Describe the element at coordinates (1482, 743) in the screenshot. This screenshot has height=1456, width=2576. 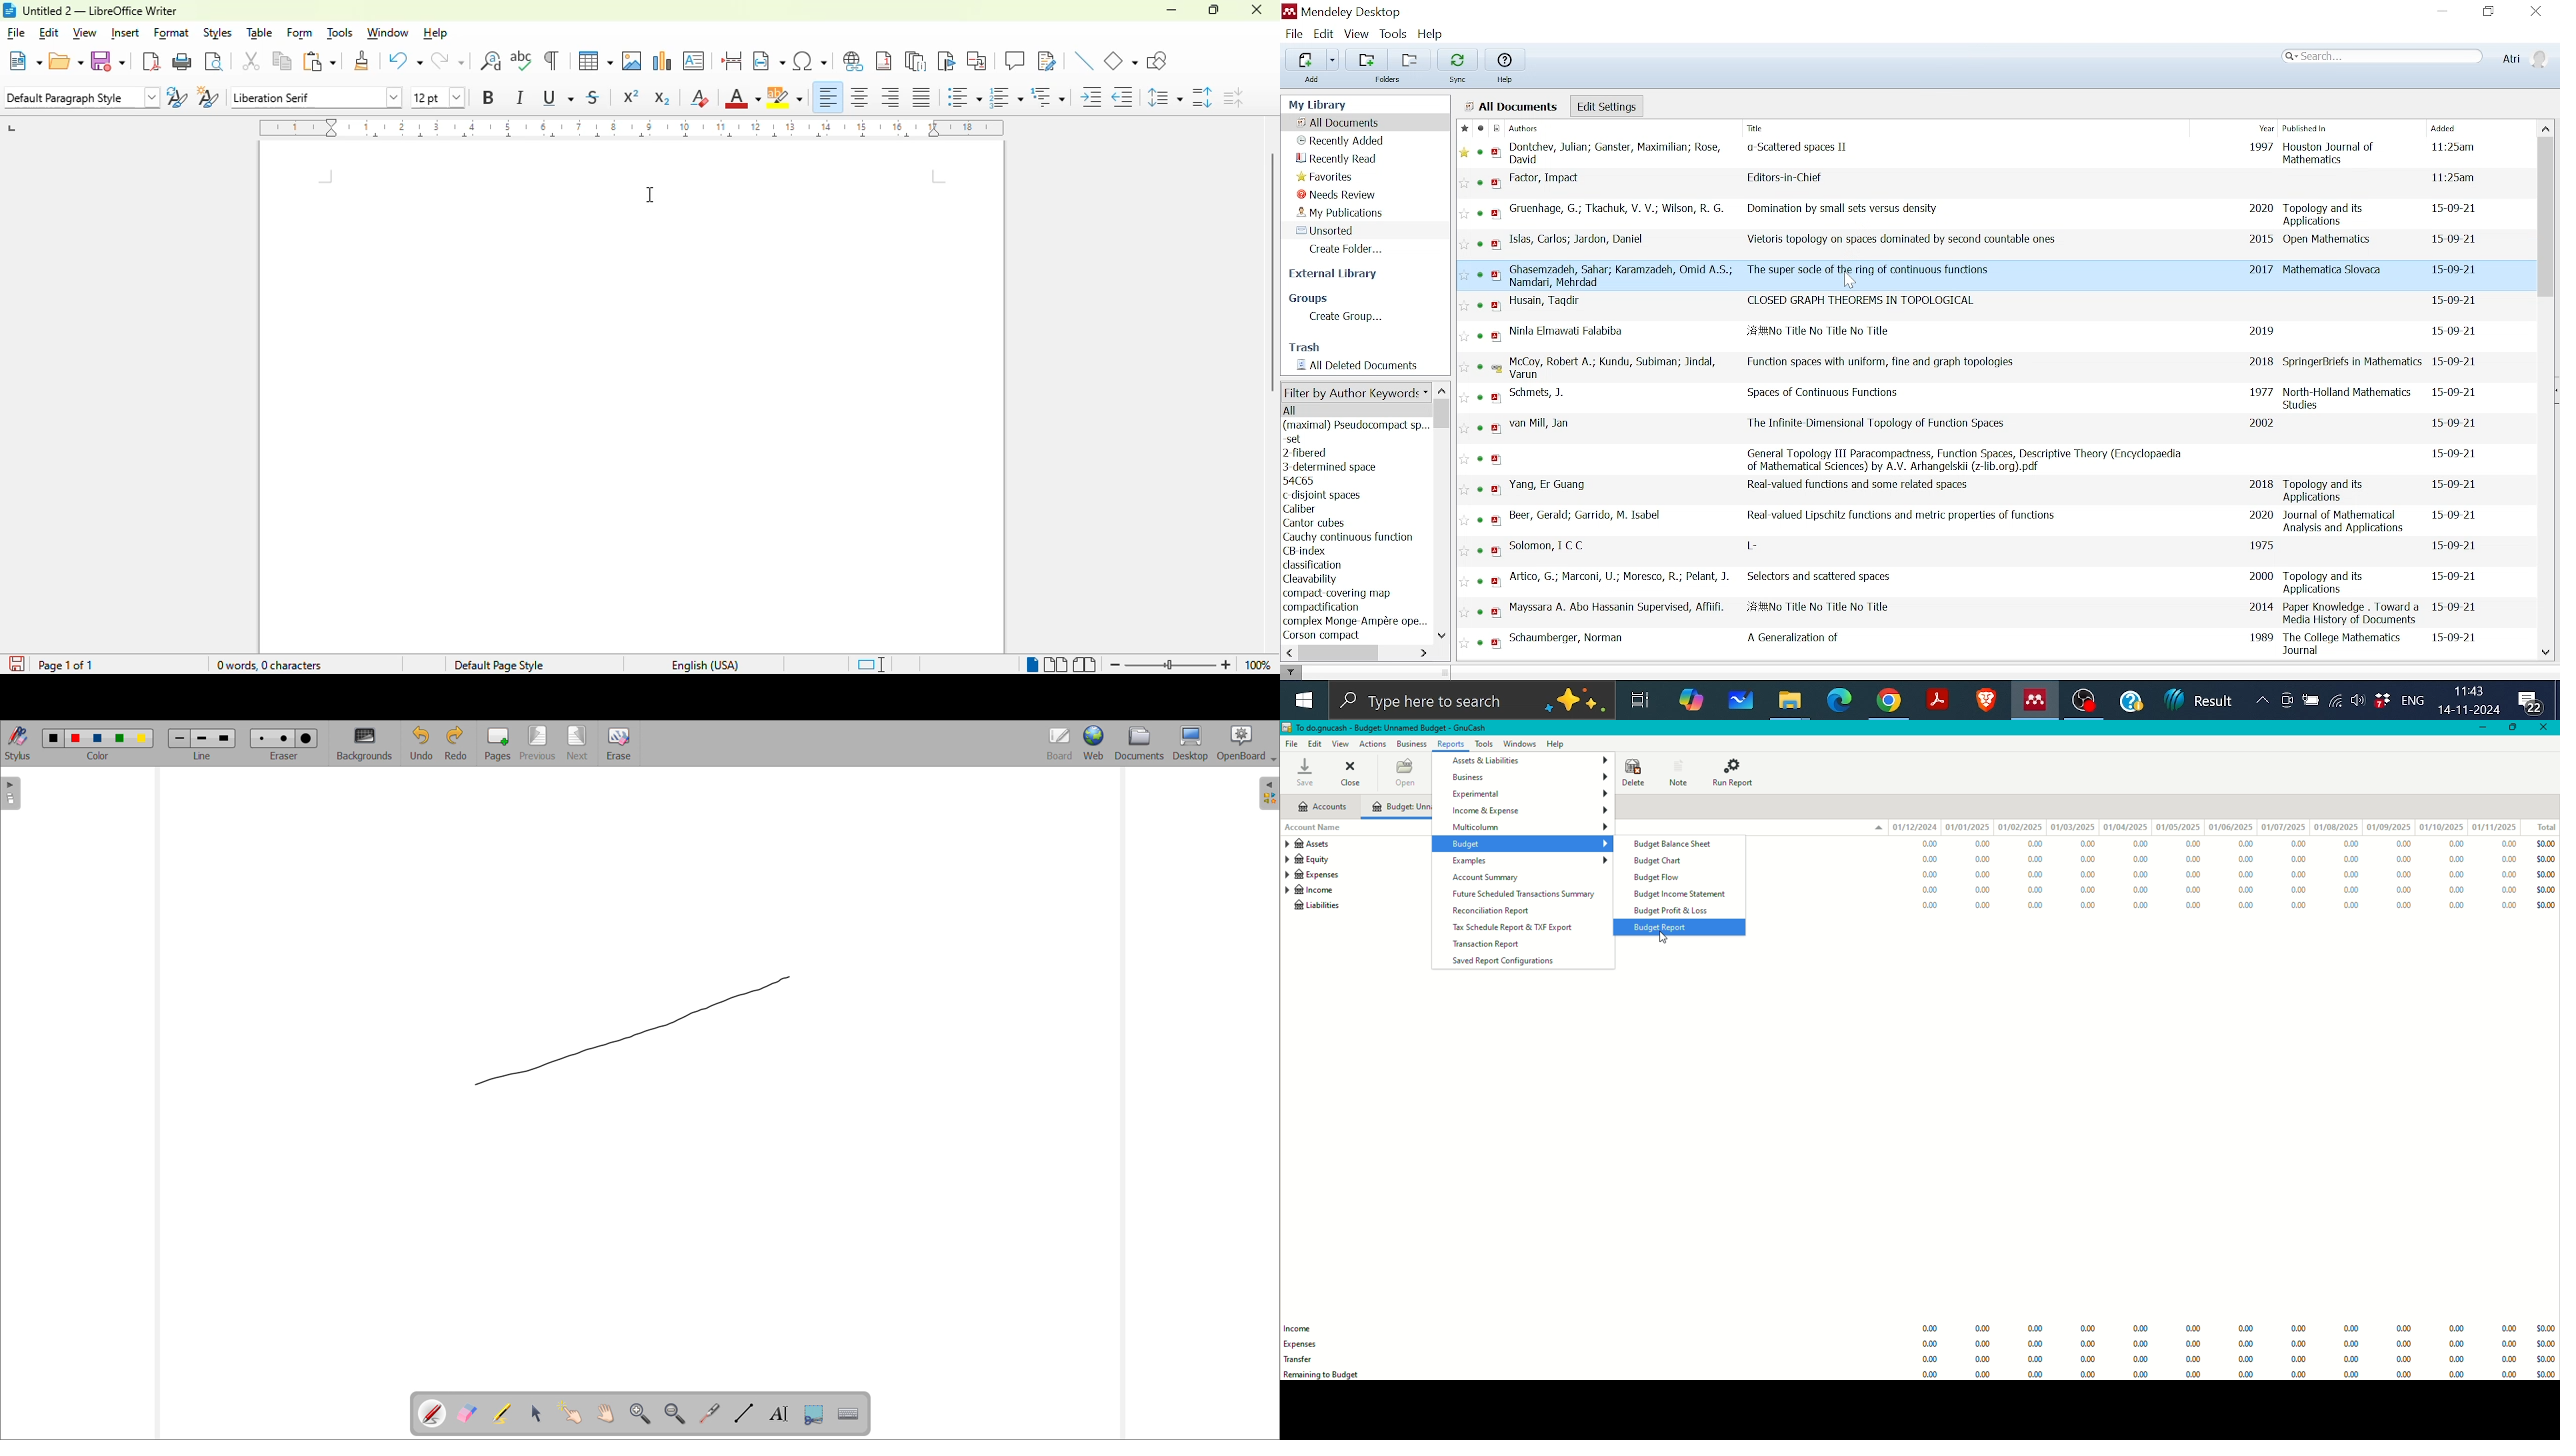
I see `Tools` at that location.